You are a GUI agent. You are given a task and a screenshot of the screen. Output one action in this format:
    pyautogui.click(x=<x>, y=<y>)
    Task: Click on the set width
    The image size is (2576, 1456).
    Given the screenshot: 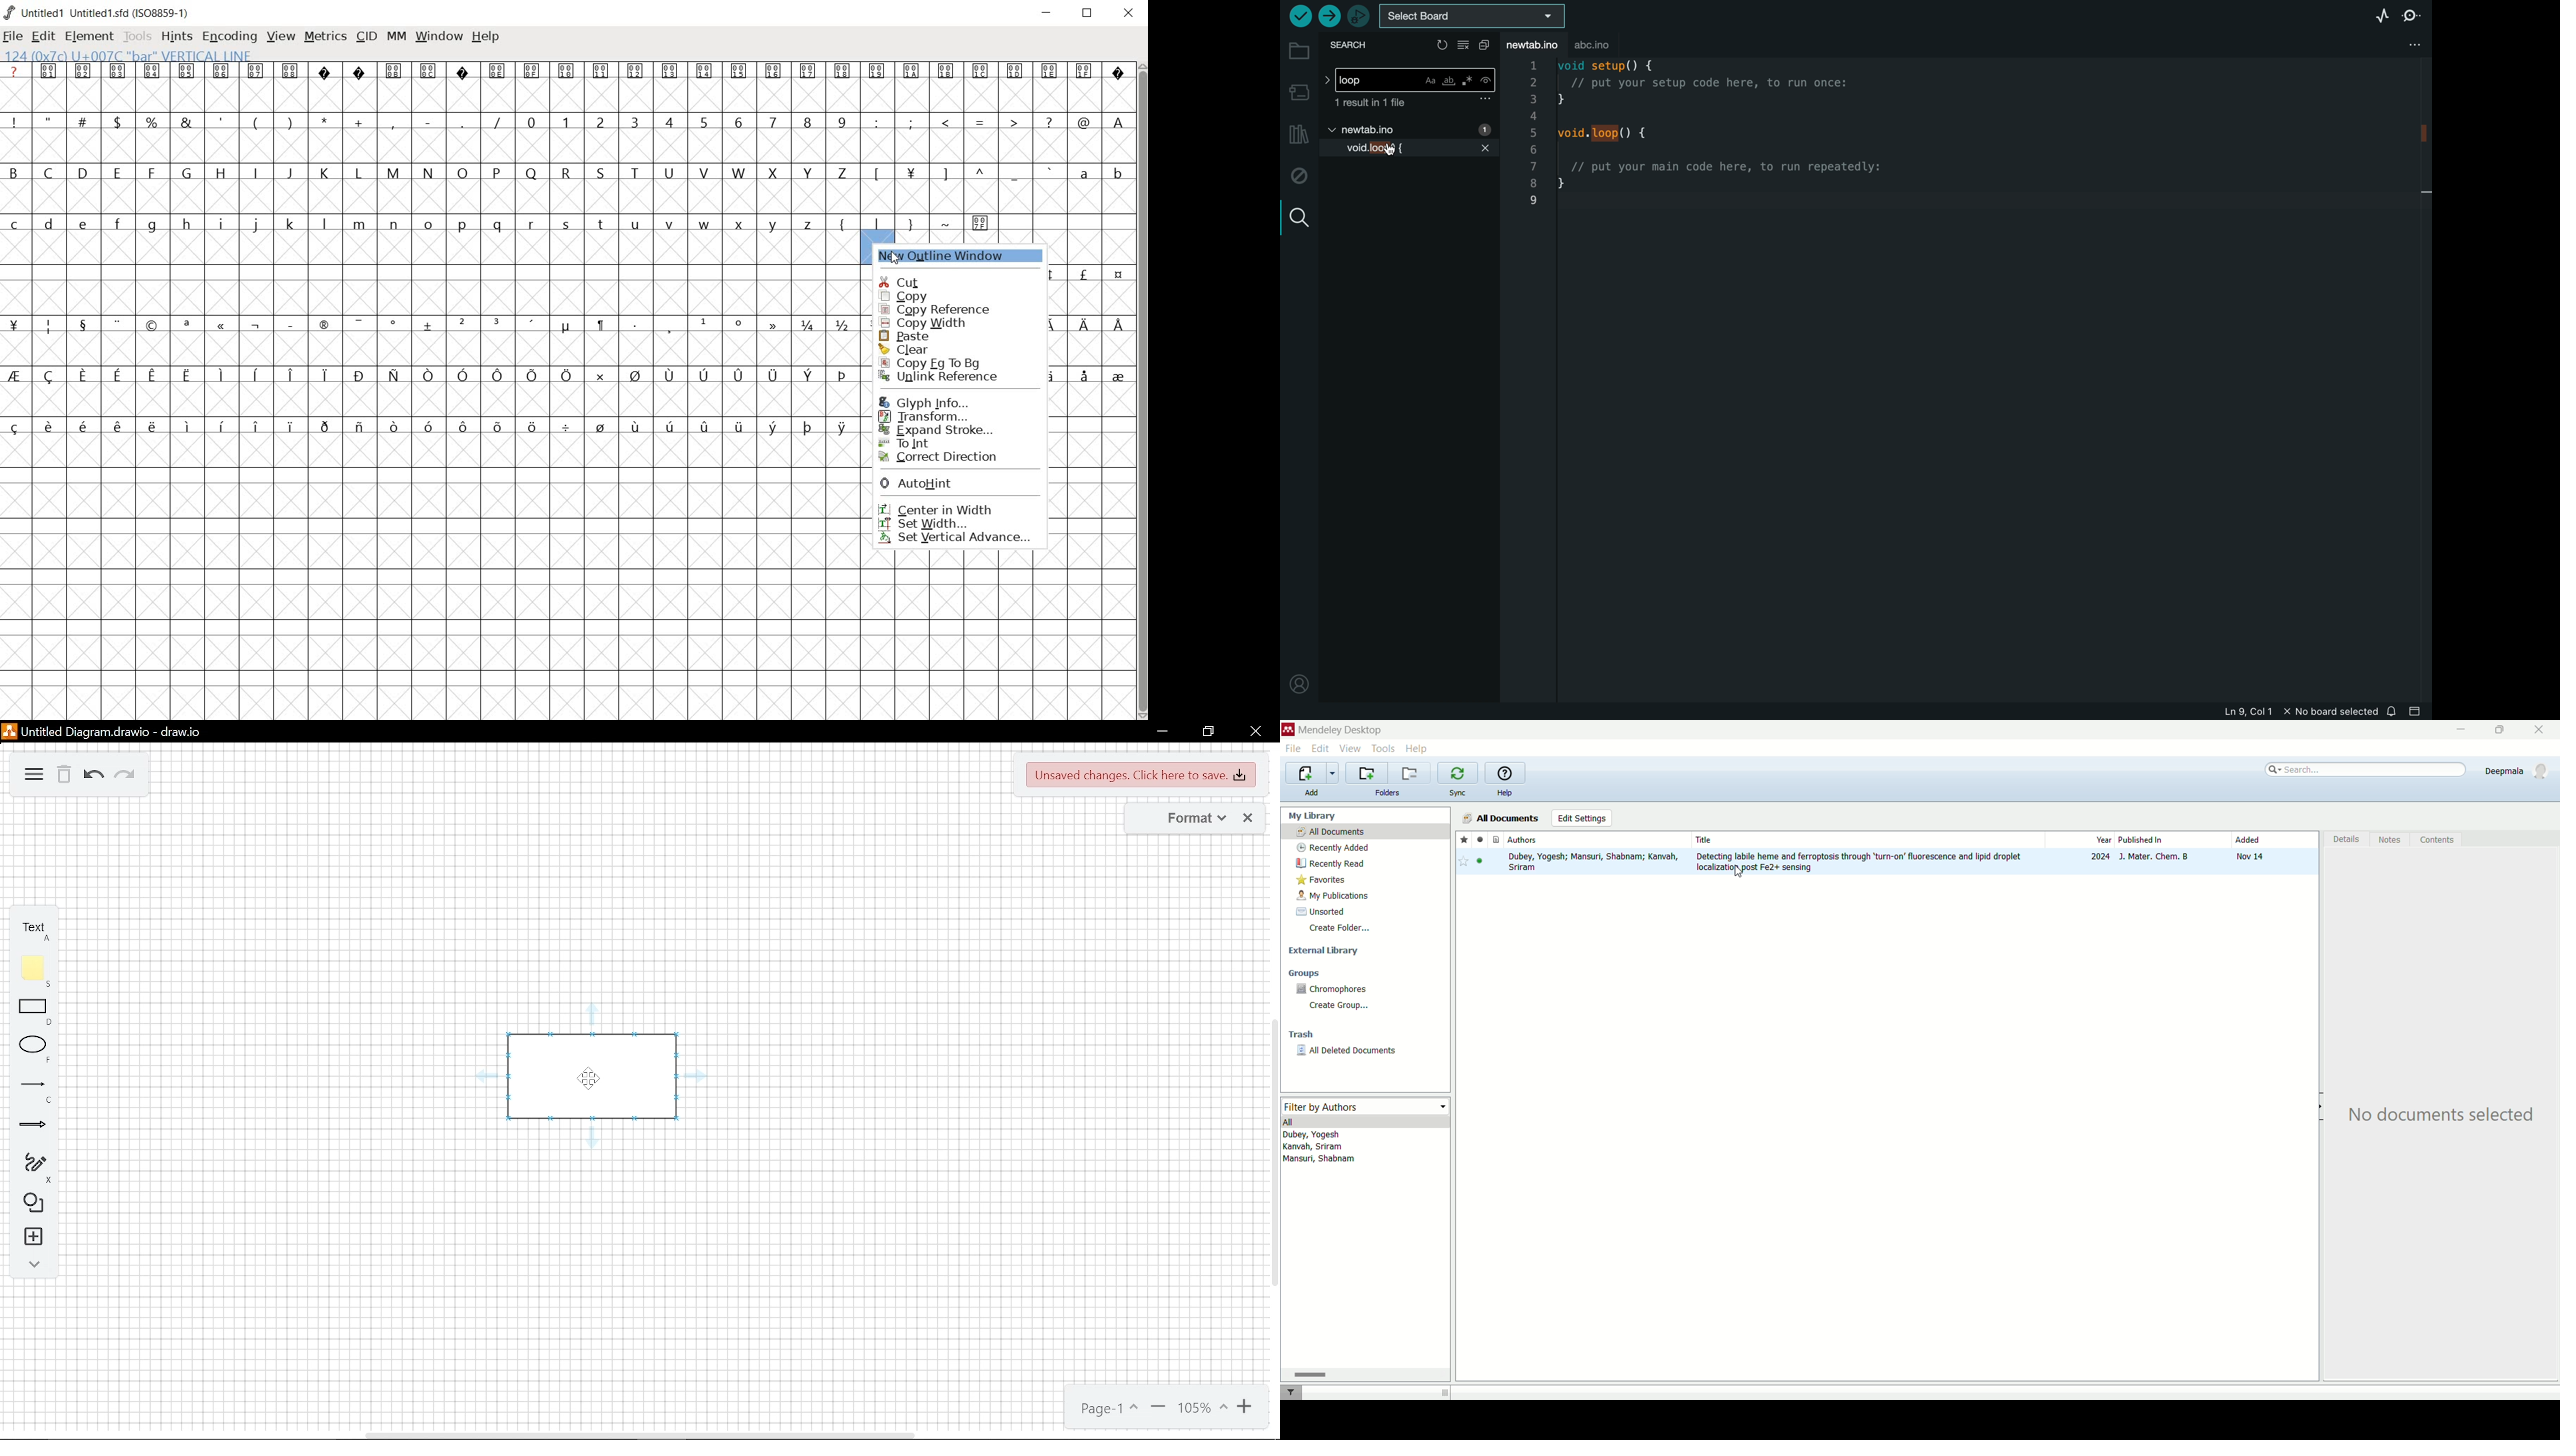 What is the action you would take?
    pyautogui.click(x=955, y=523)
    